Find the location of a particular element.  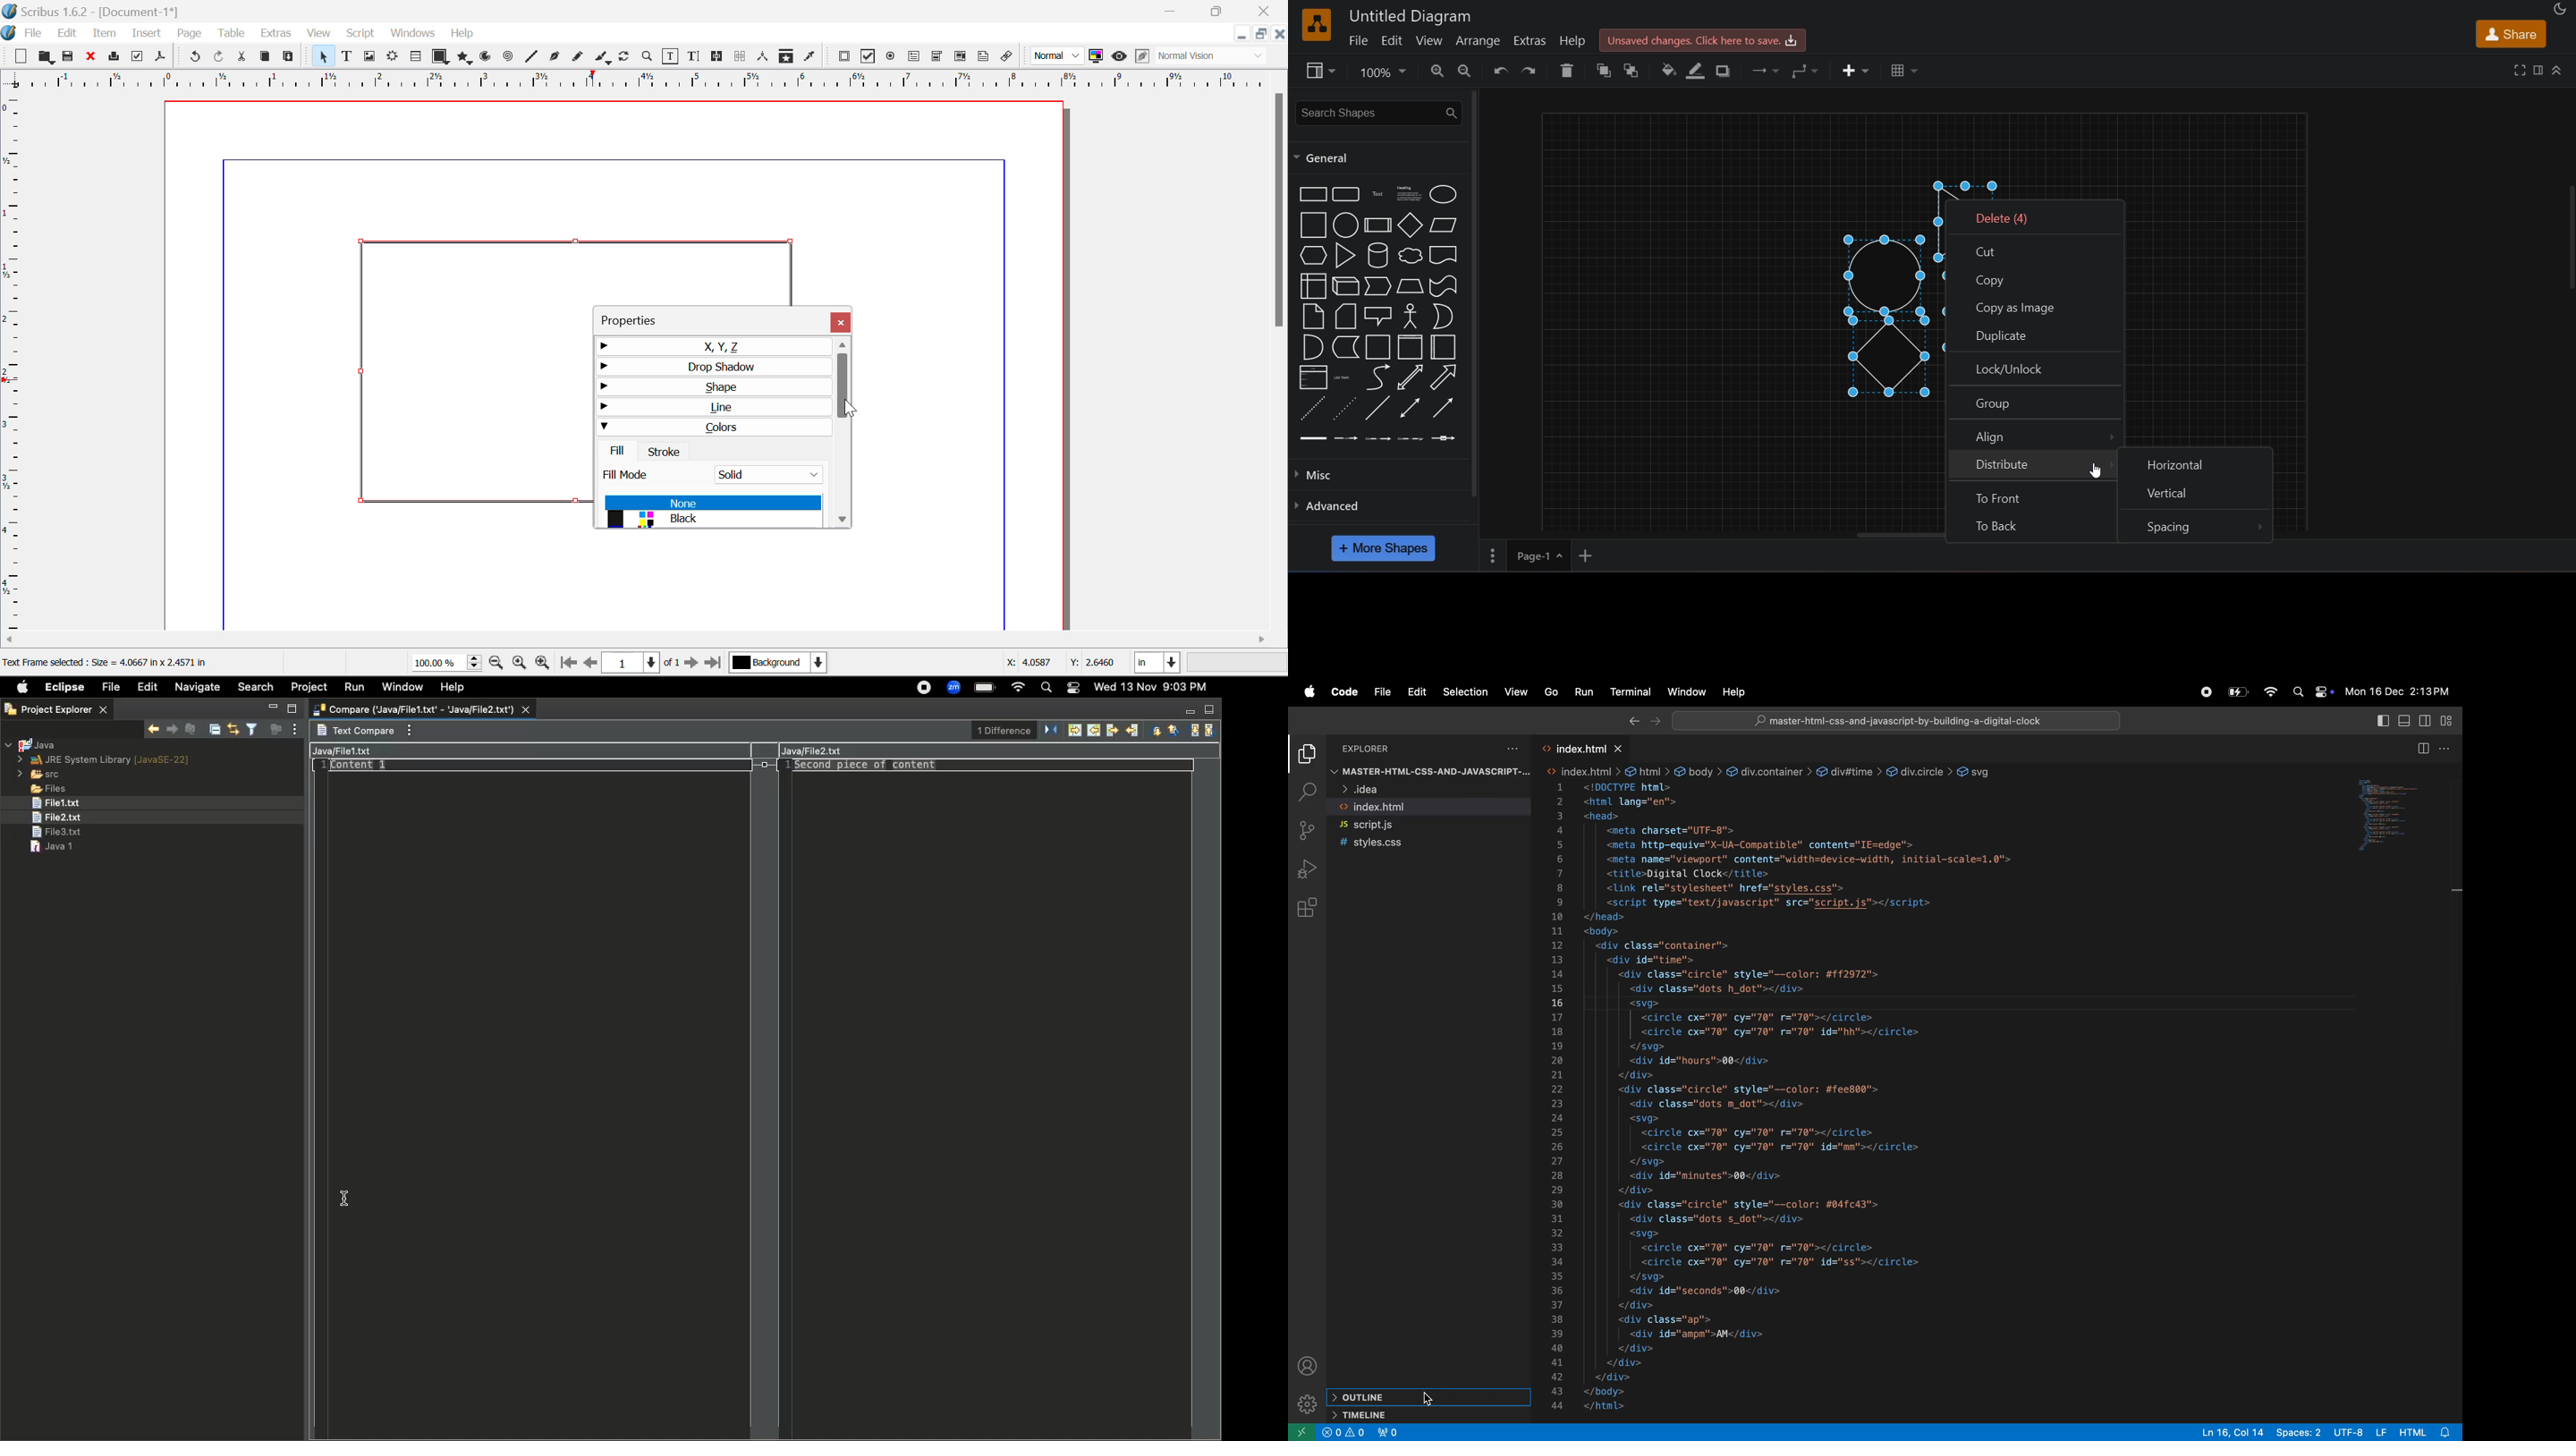

line color is located at coordinates (1697, 70).